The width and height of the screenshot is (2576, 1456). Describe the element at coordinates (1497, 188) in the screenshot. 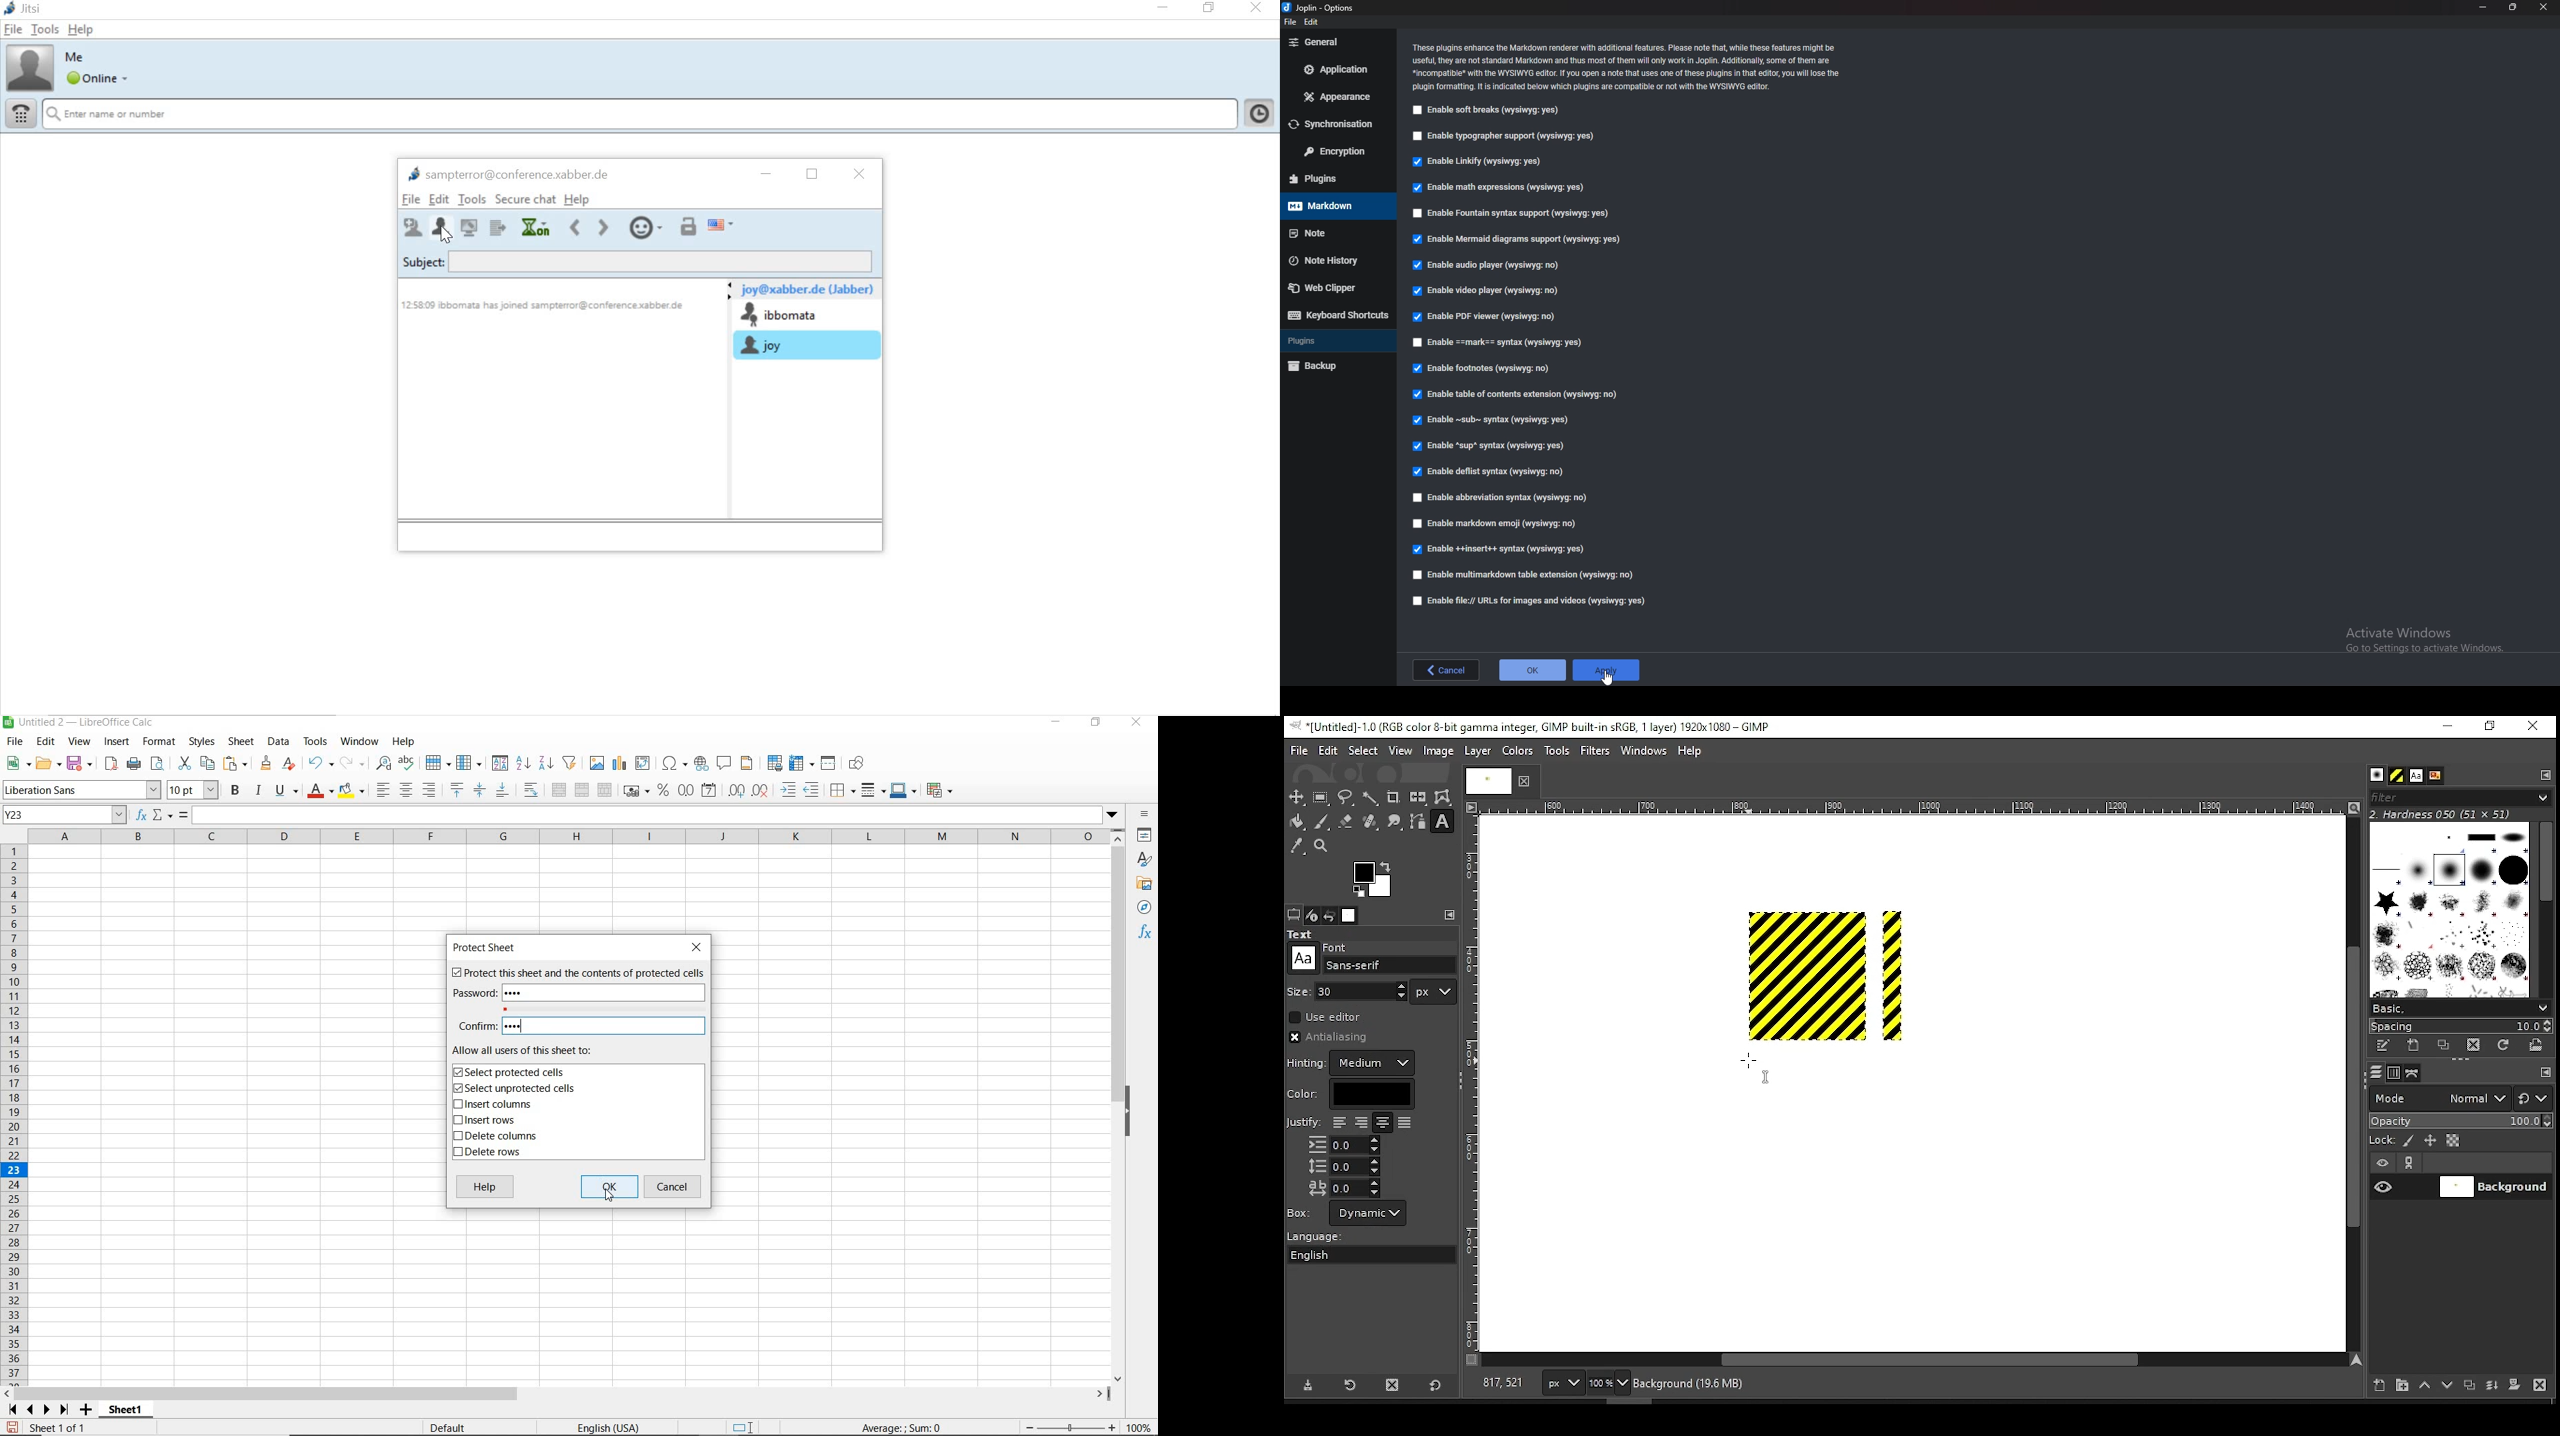

I see `Enable math expressions` at that location.